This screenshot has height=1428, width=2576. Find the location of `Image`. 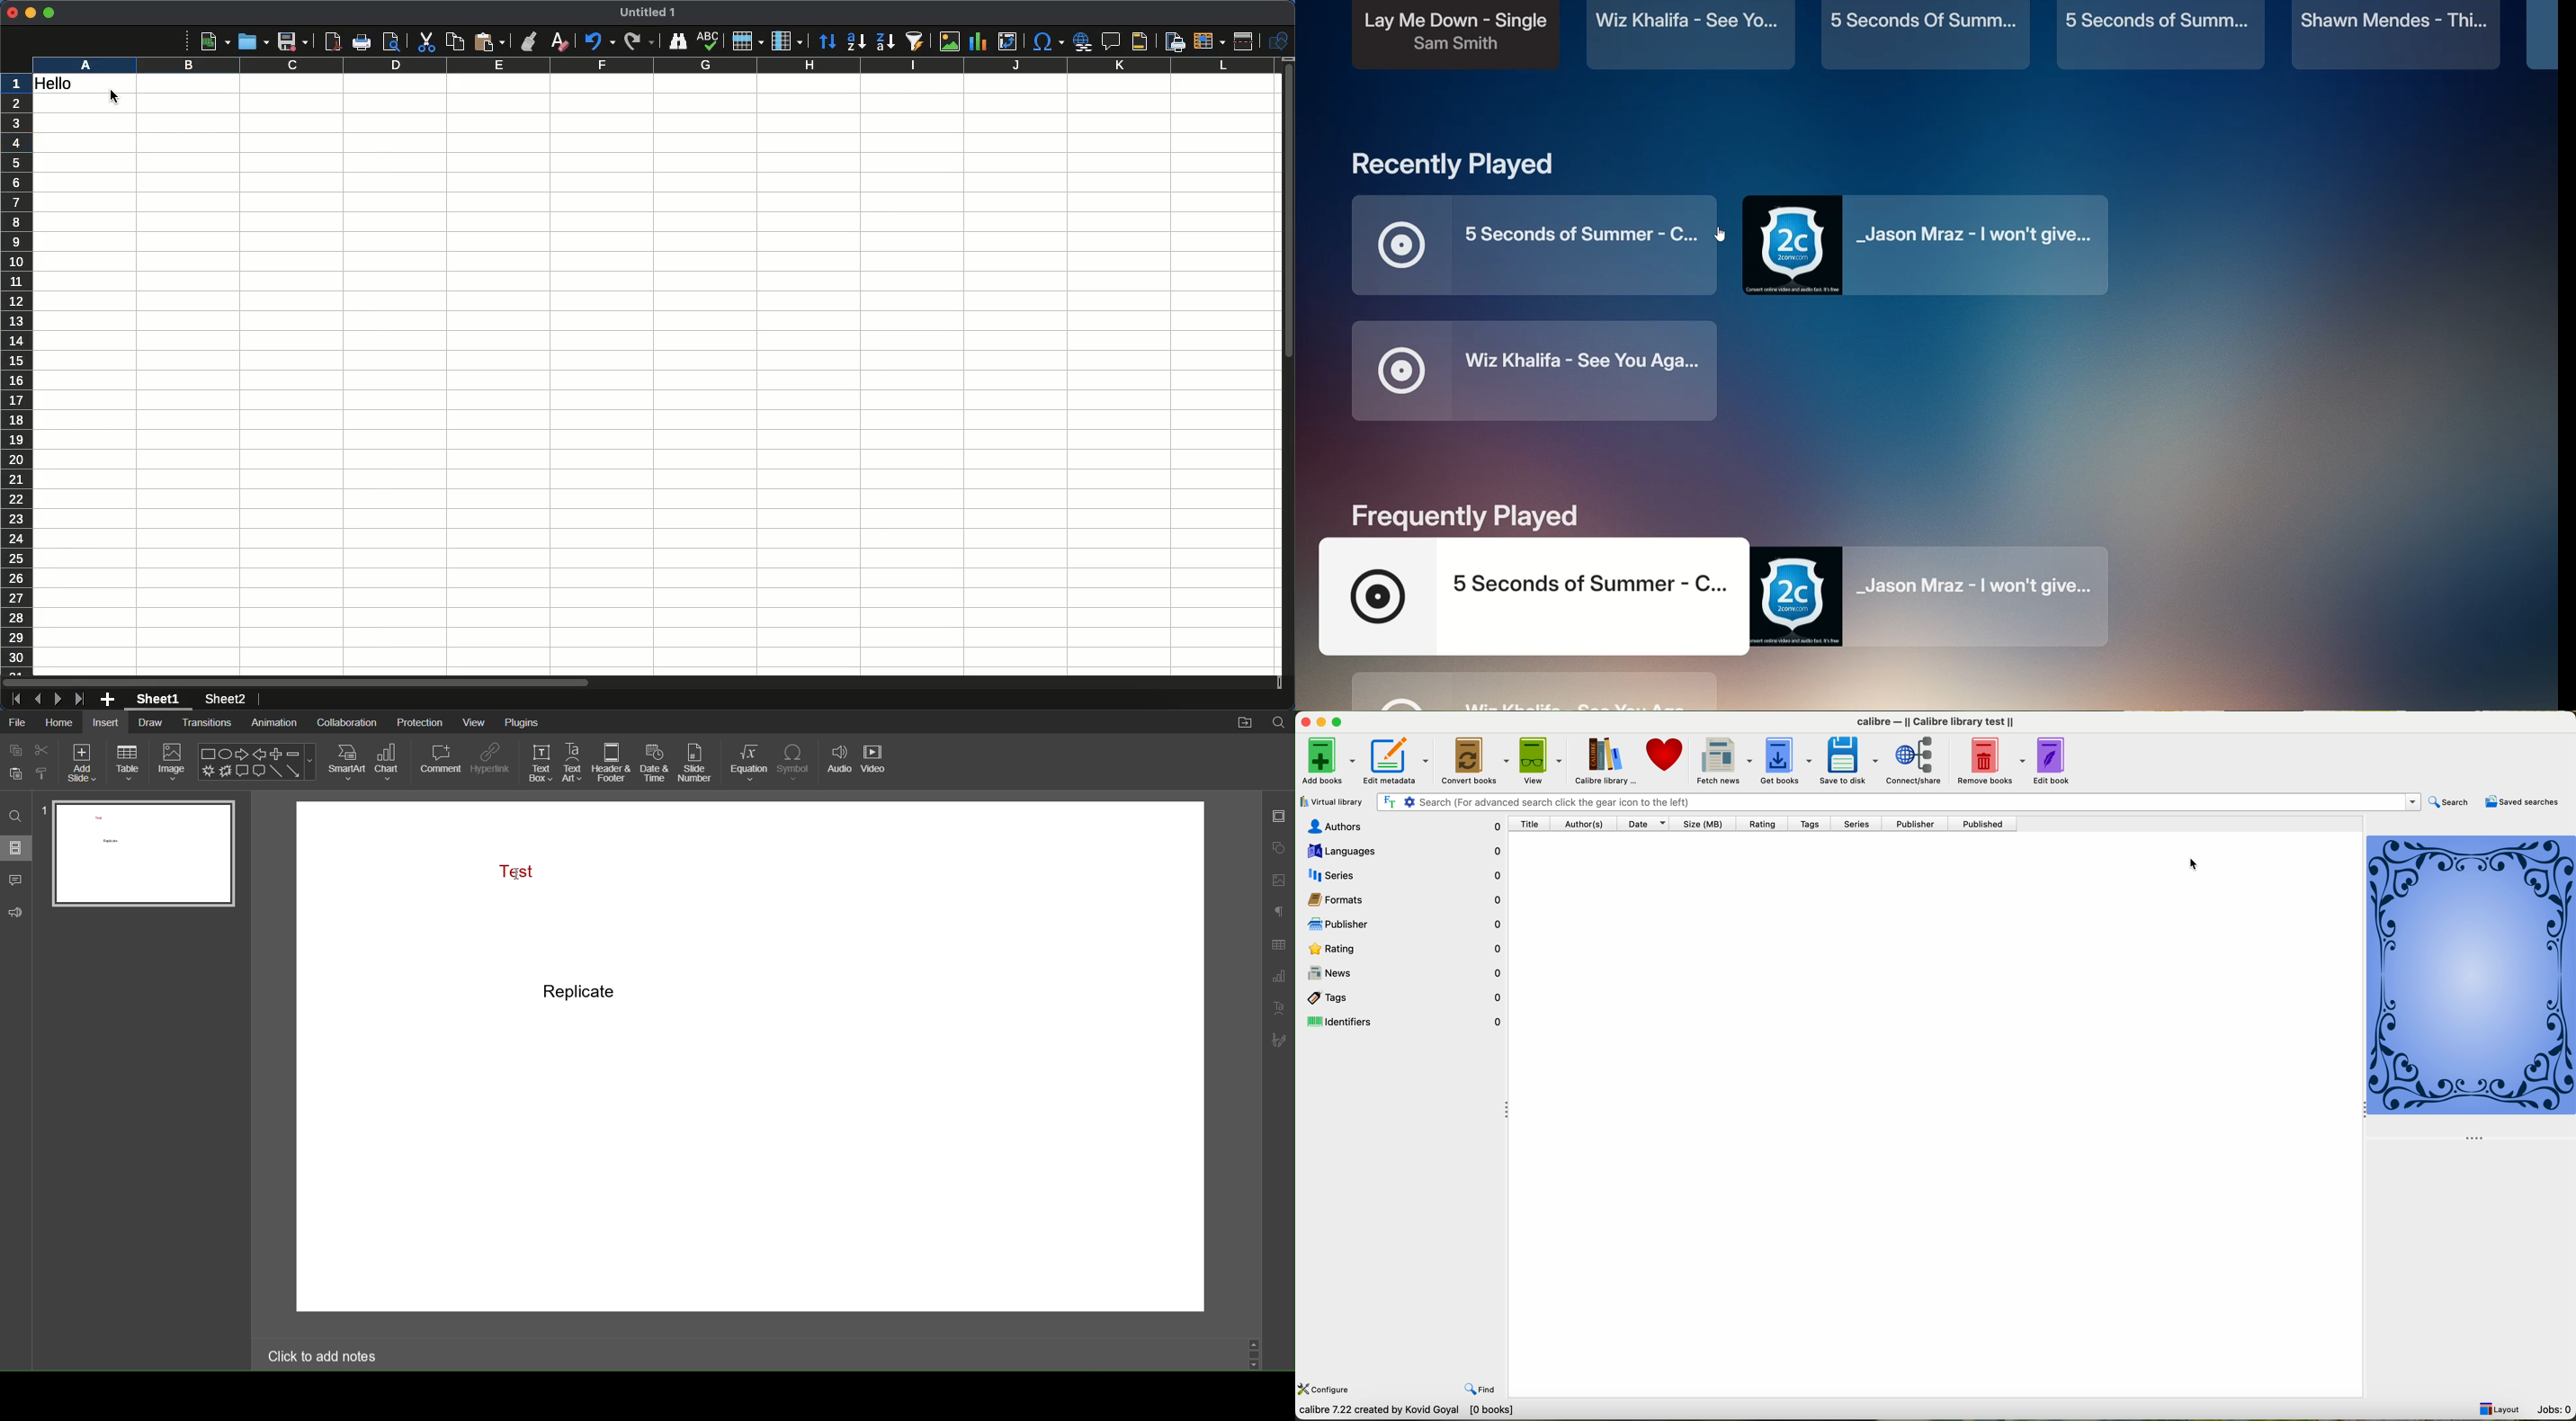

Image is located at coordinates (945, 41).